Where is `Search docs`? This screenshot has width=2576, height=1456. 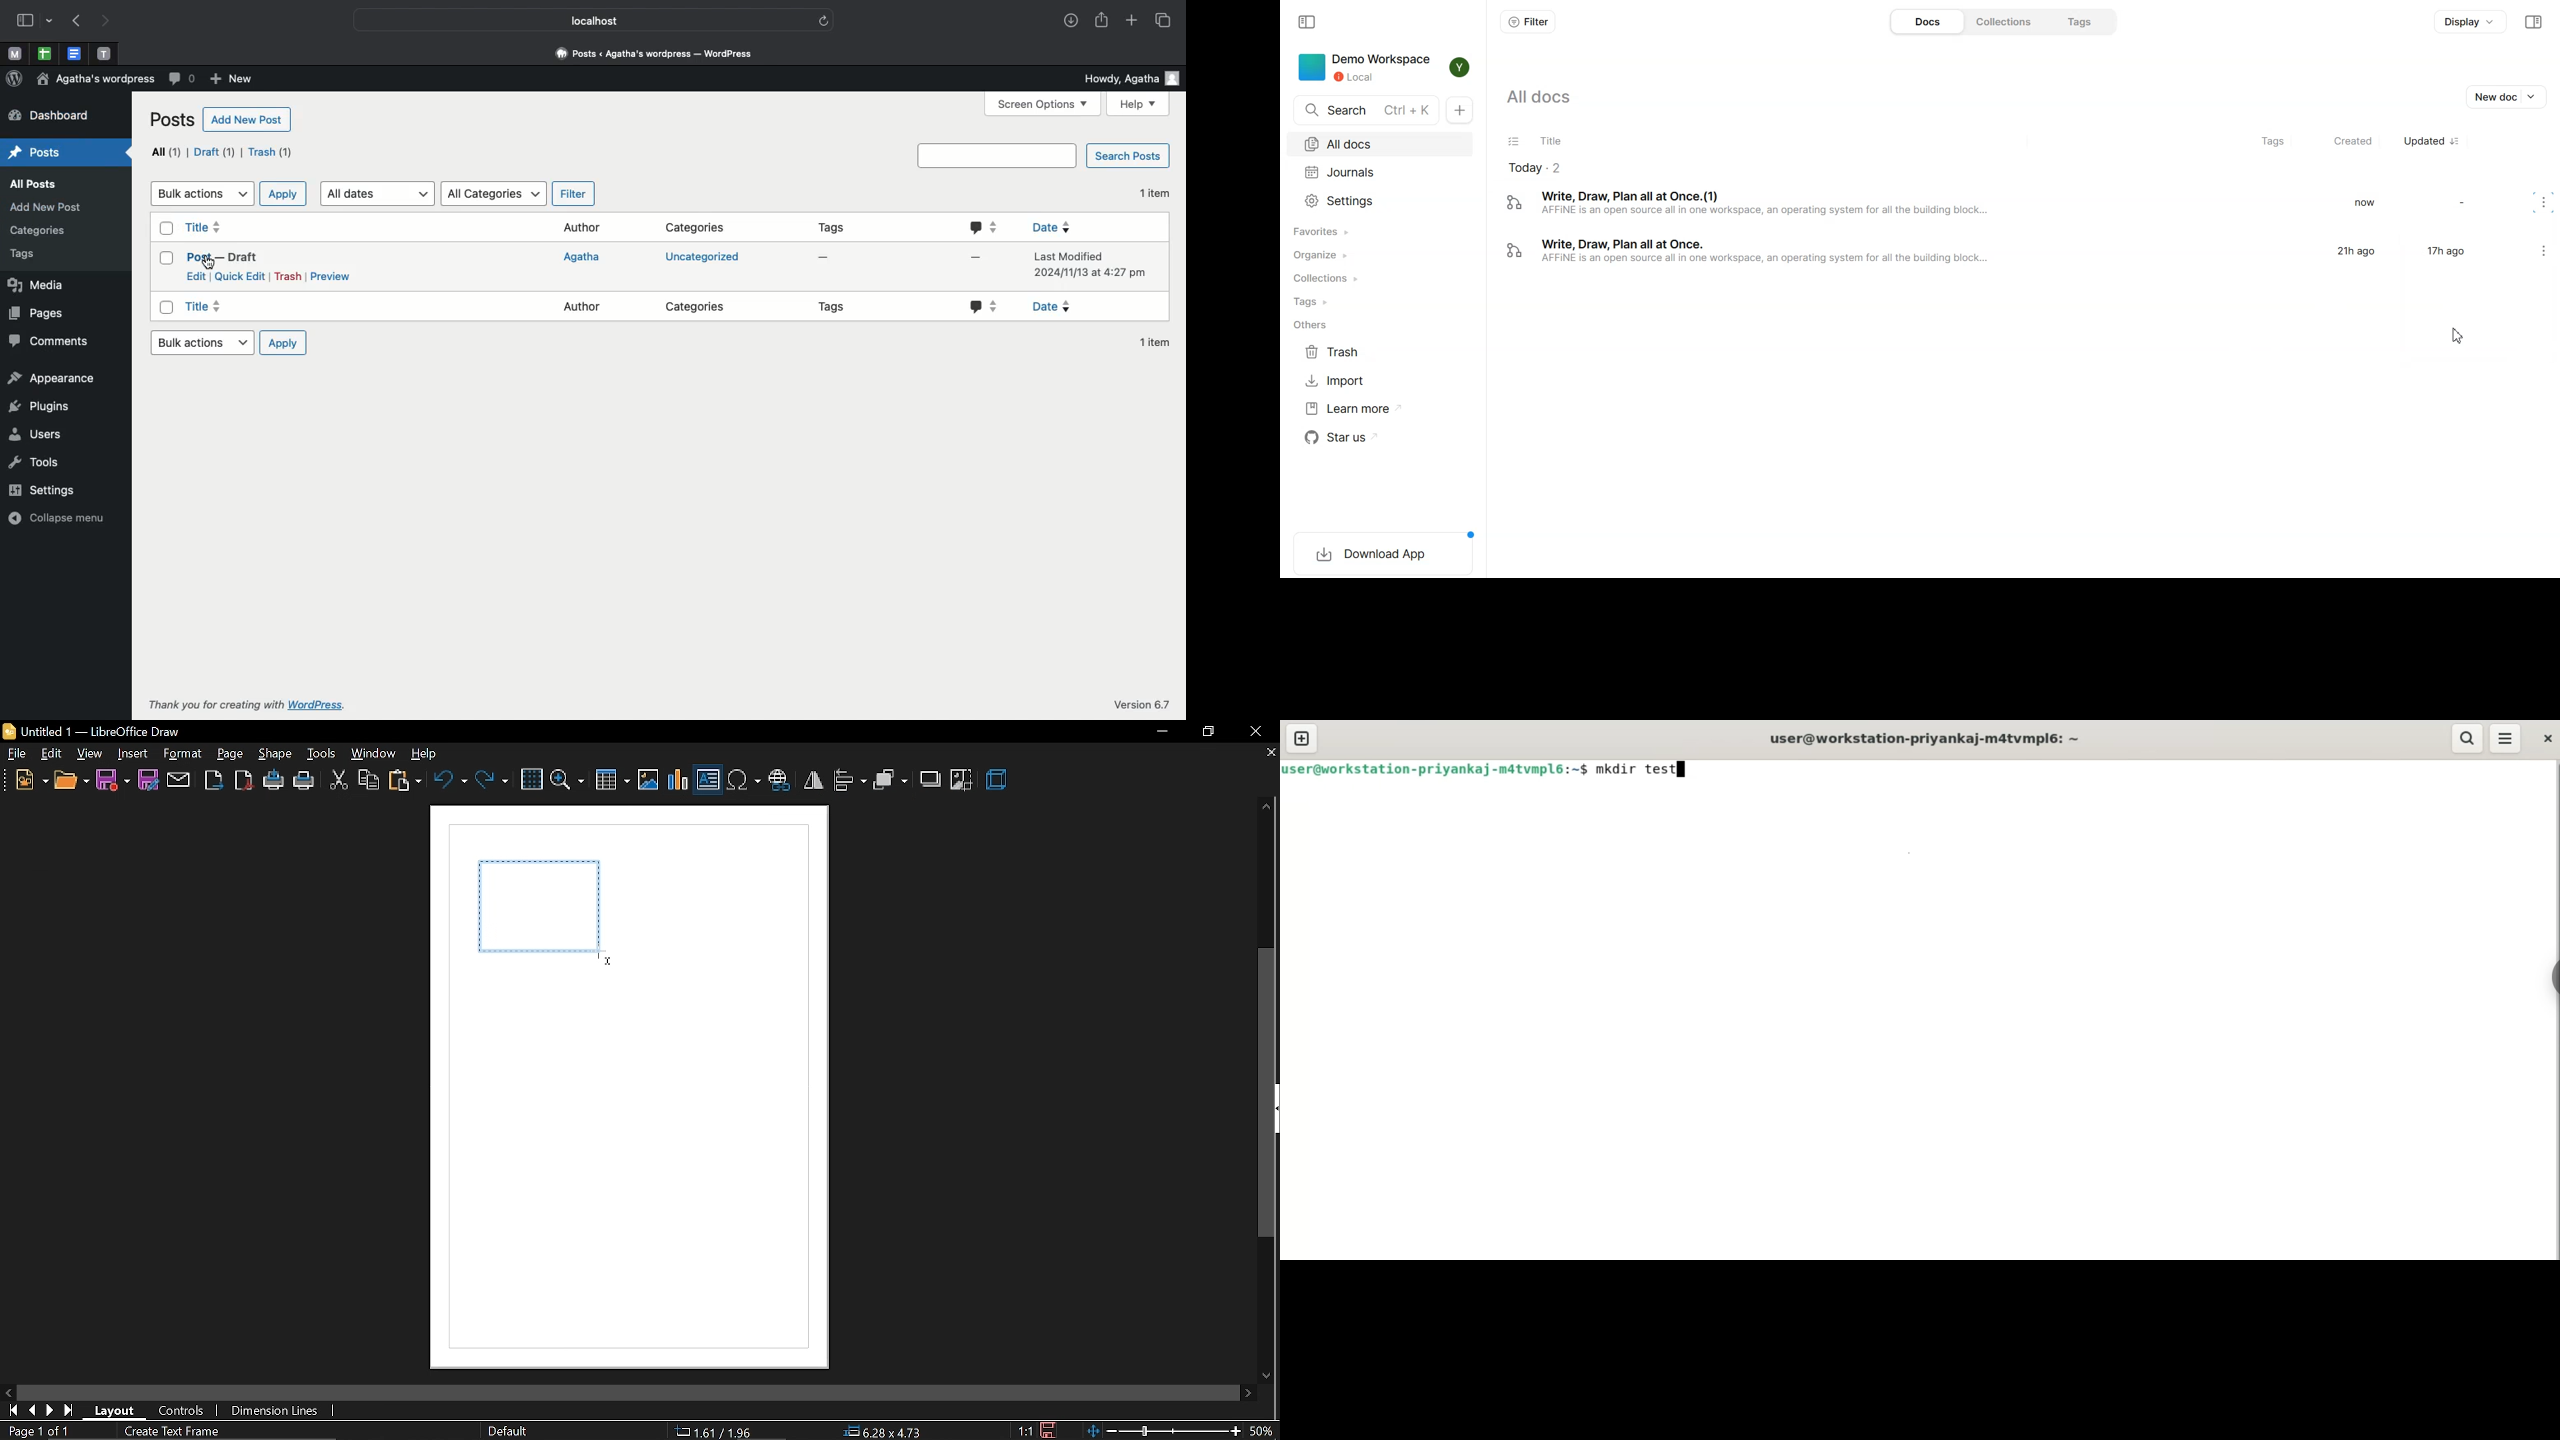 Search docs is located at coordinates (1365, 109).